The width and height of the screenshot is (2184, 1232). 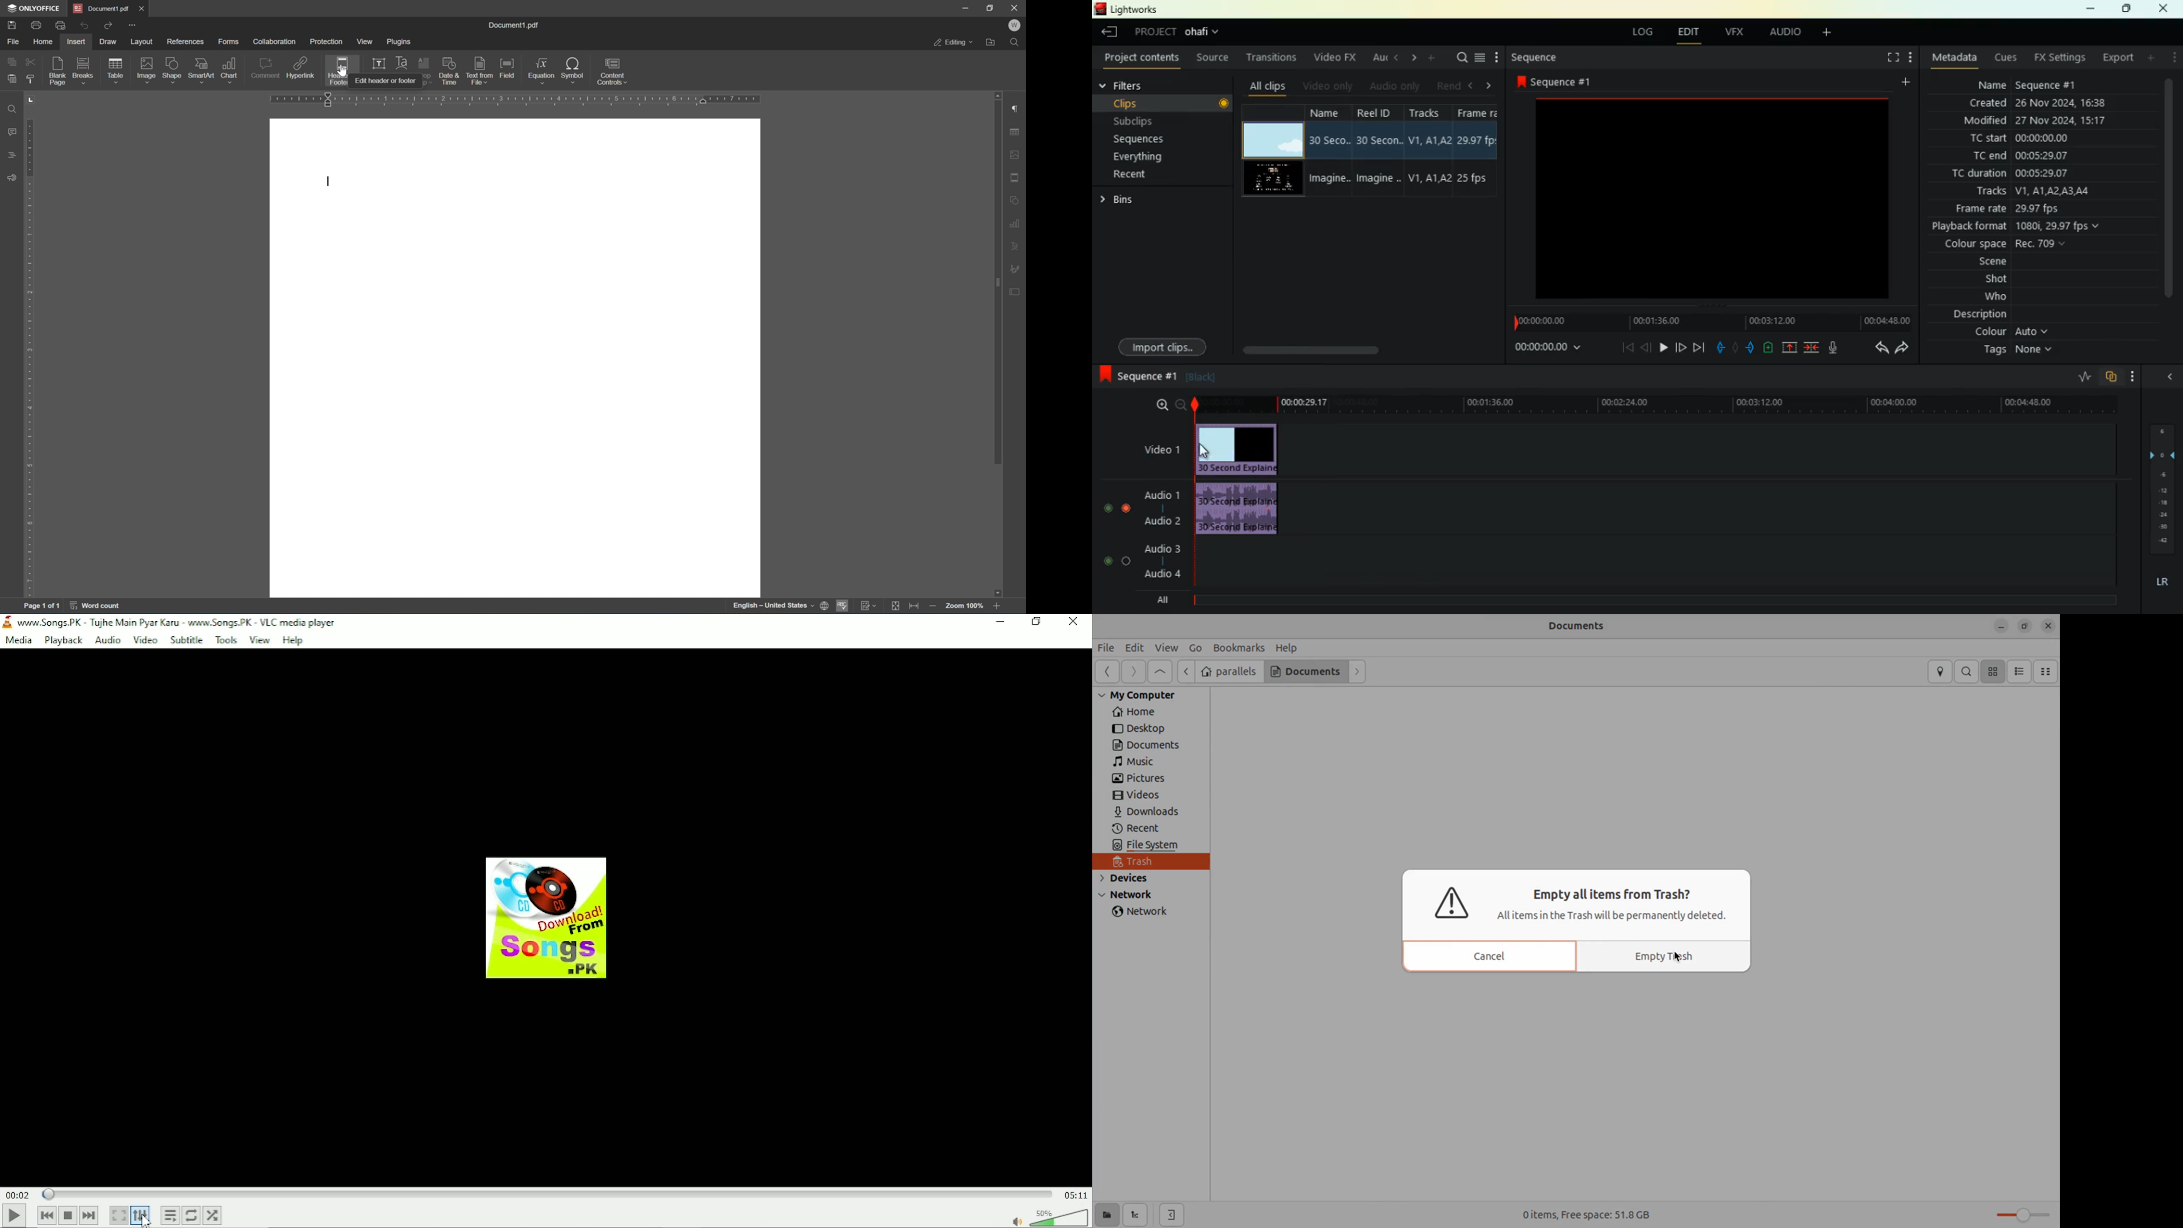 I want to click on track changes, so click(x=868, y=606).